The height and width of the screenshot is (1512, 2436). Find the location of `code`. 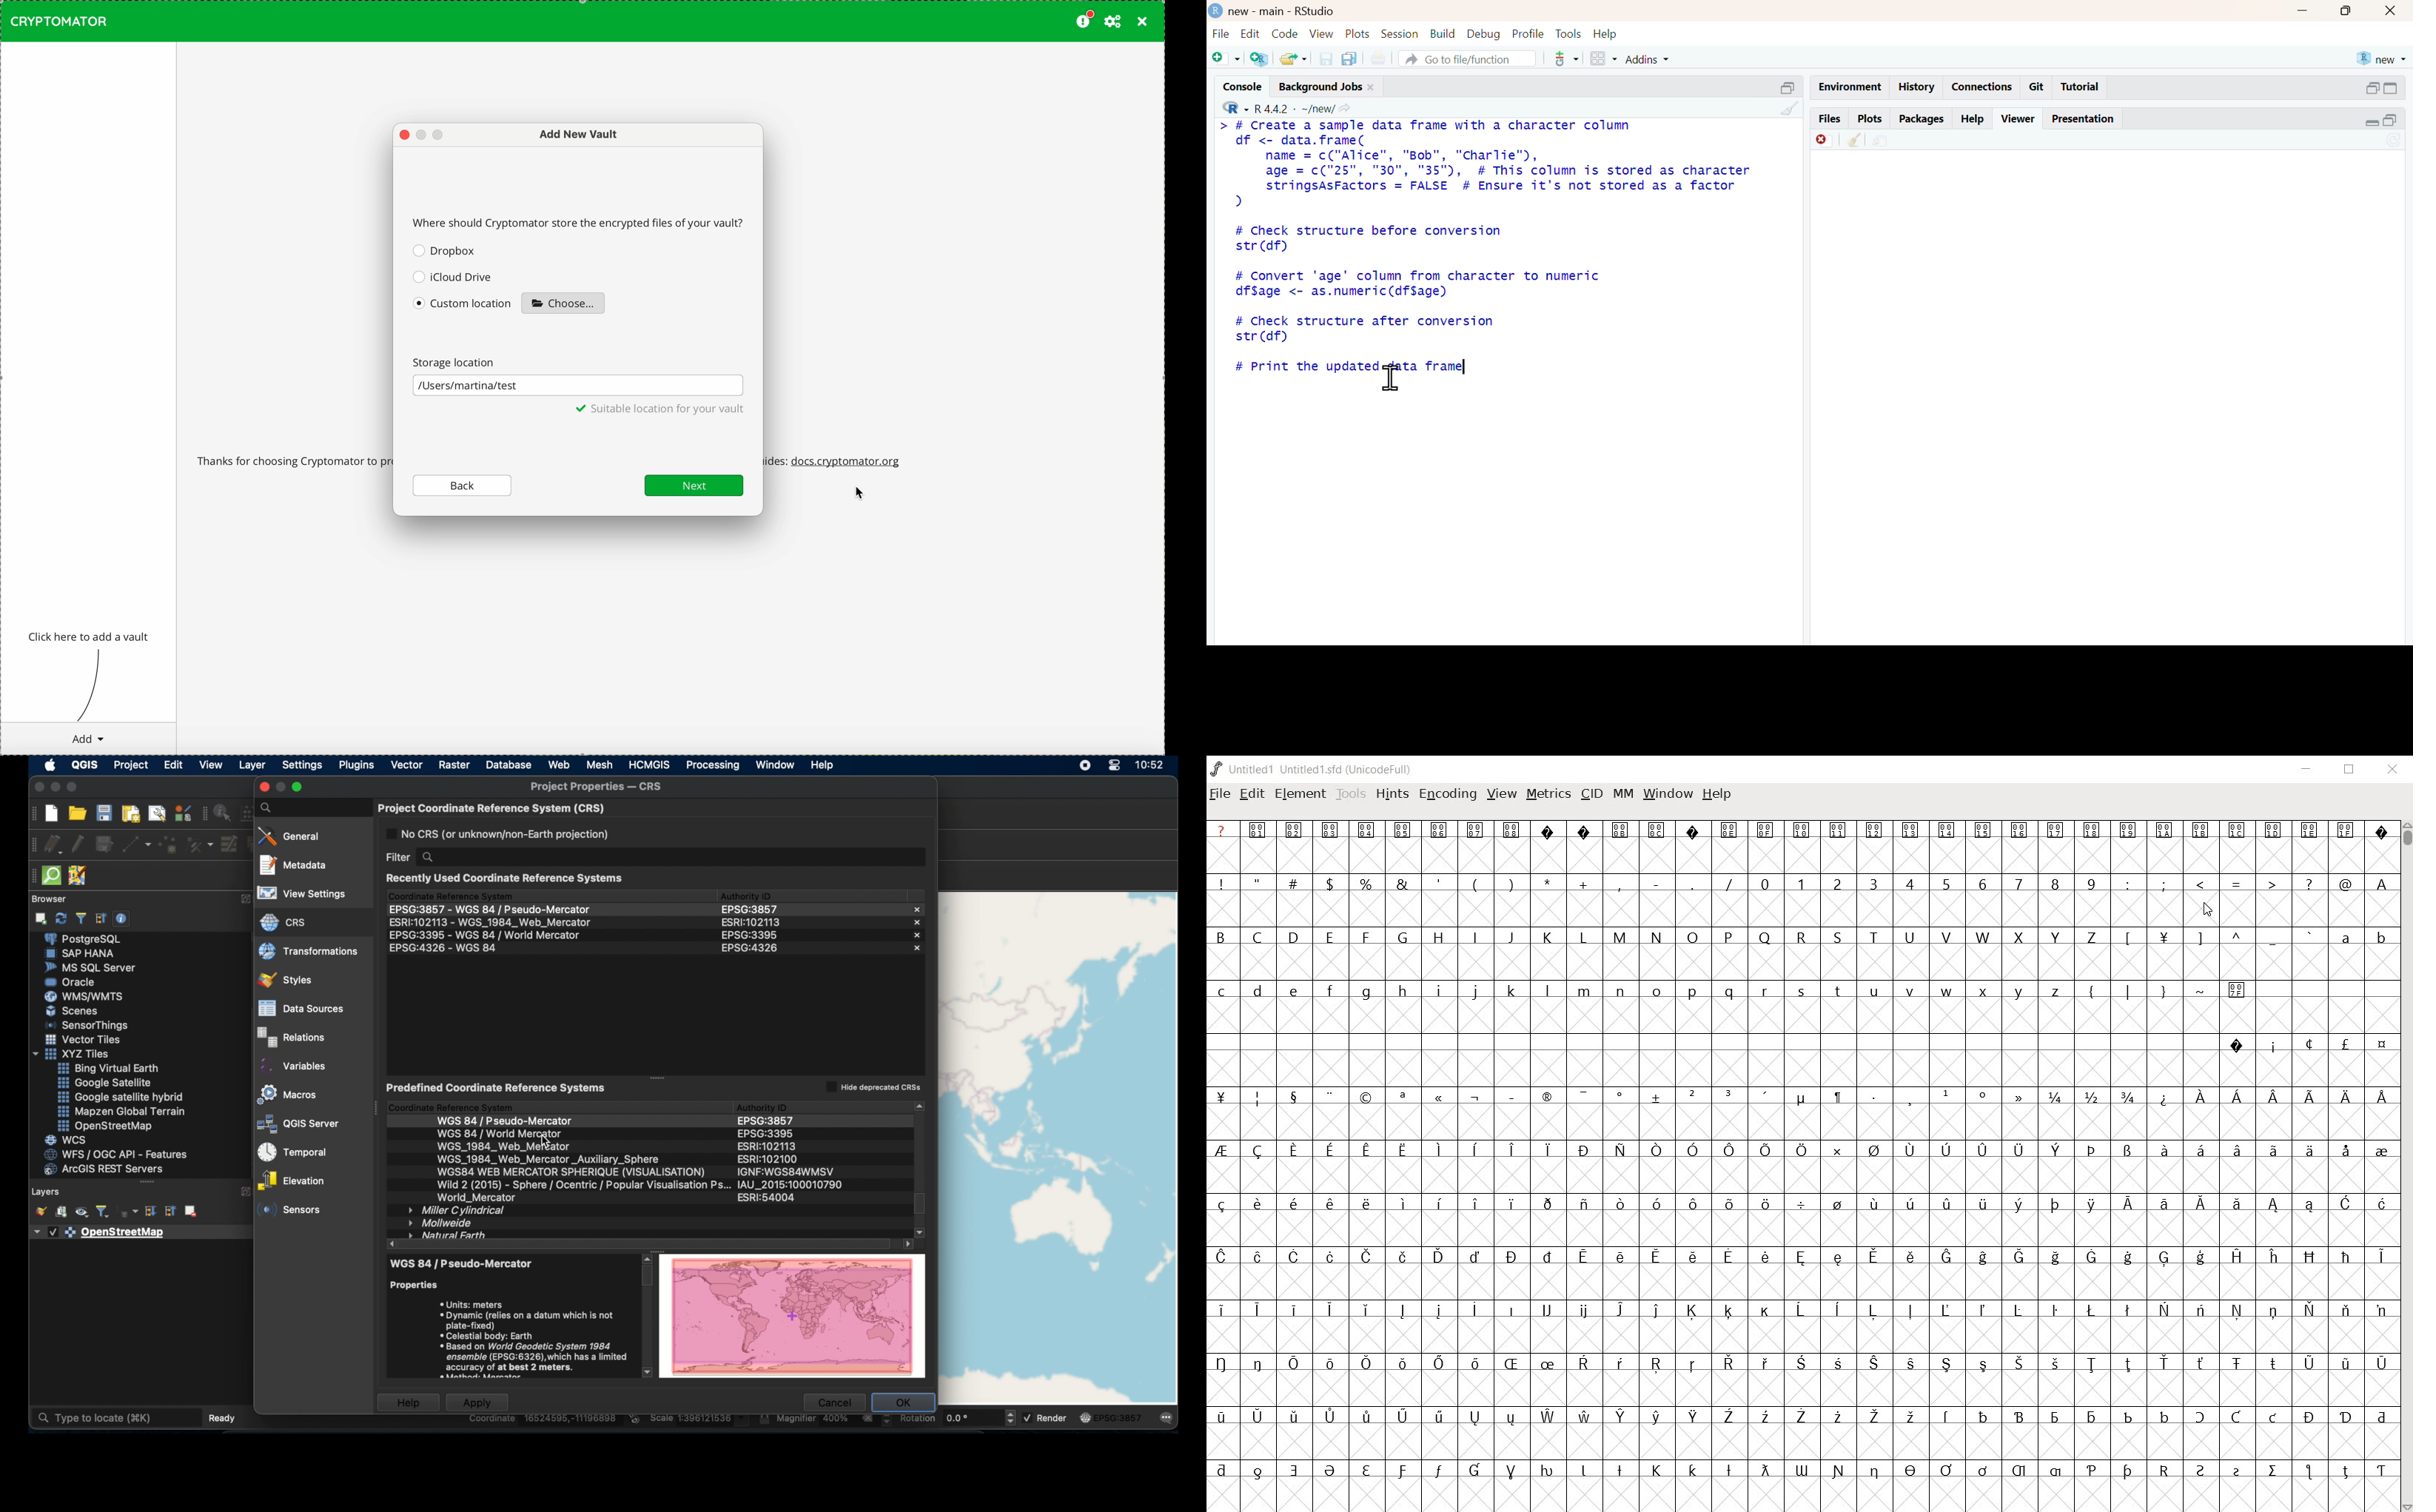

code is located at coordinates (1284, 33).